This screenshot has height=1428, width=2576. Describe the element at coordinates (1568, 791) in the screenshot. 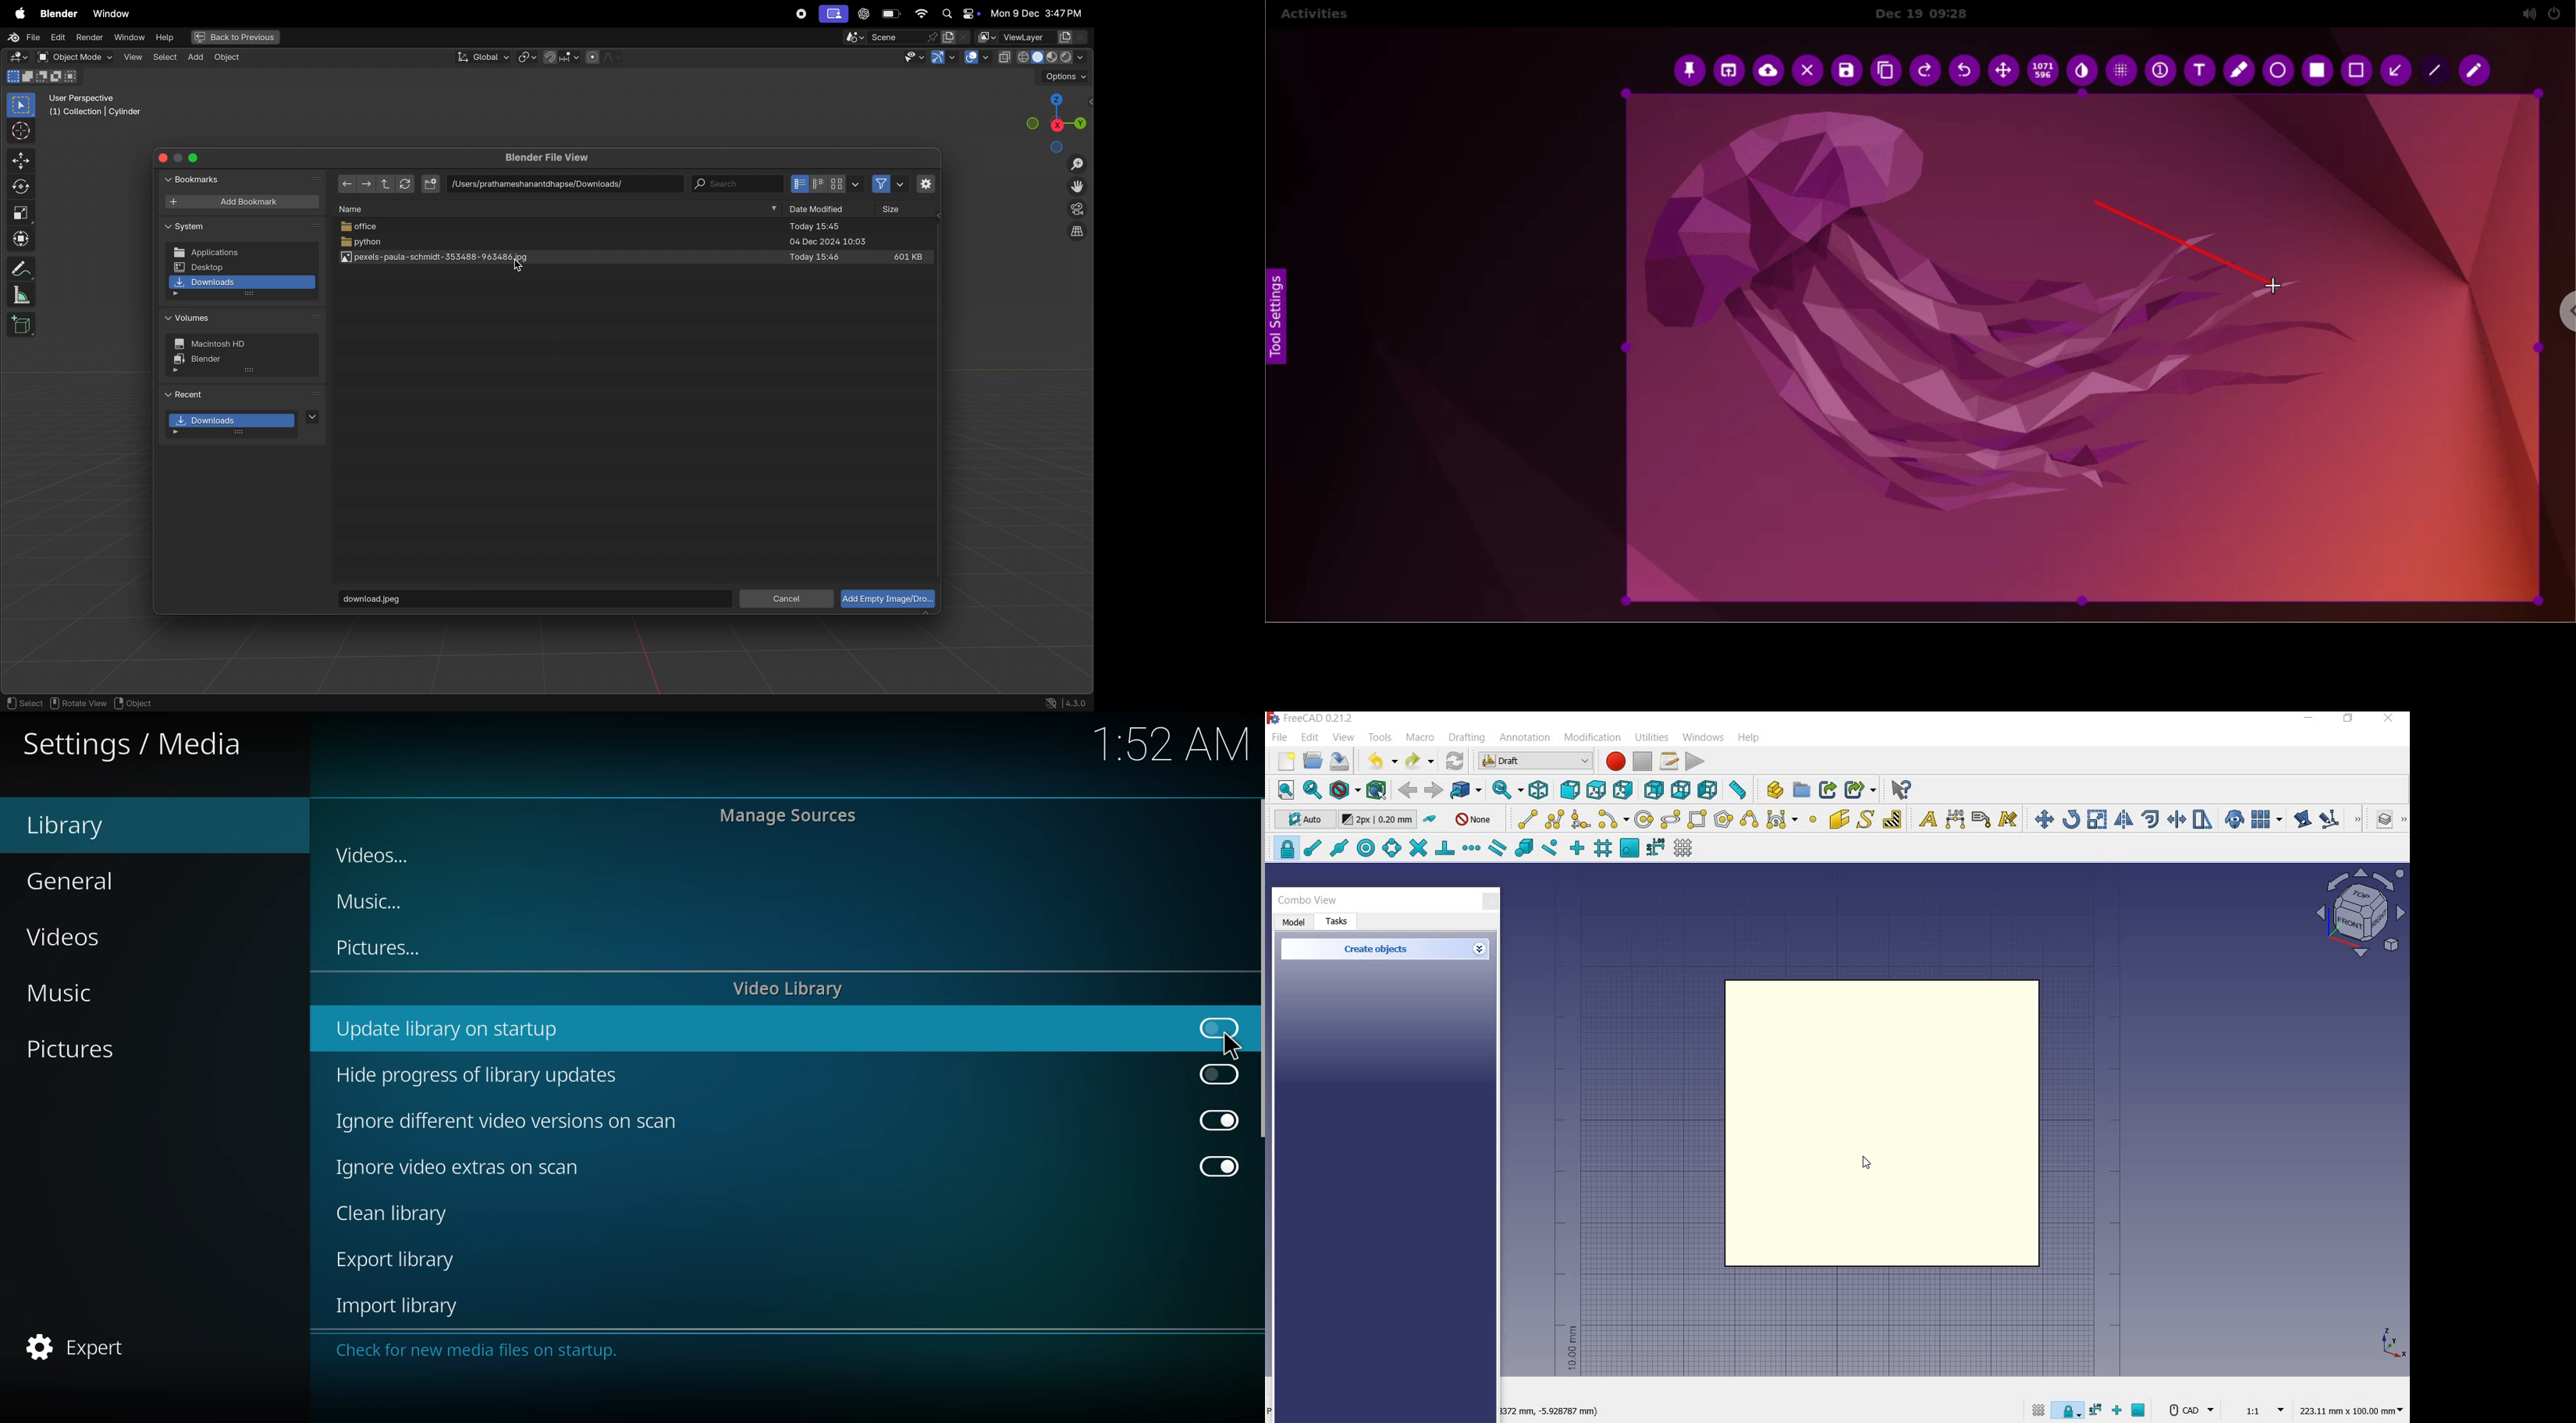

I see `front` at that location.